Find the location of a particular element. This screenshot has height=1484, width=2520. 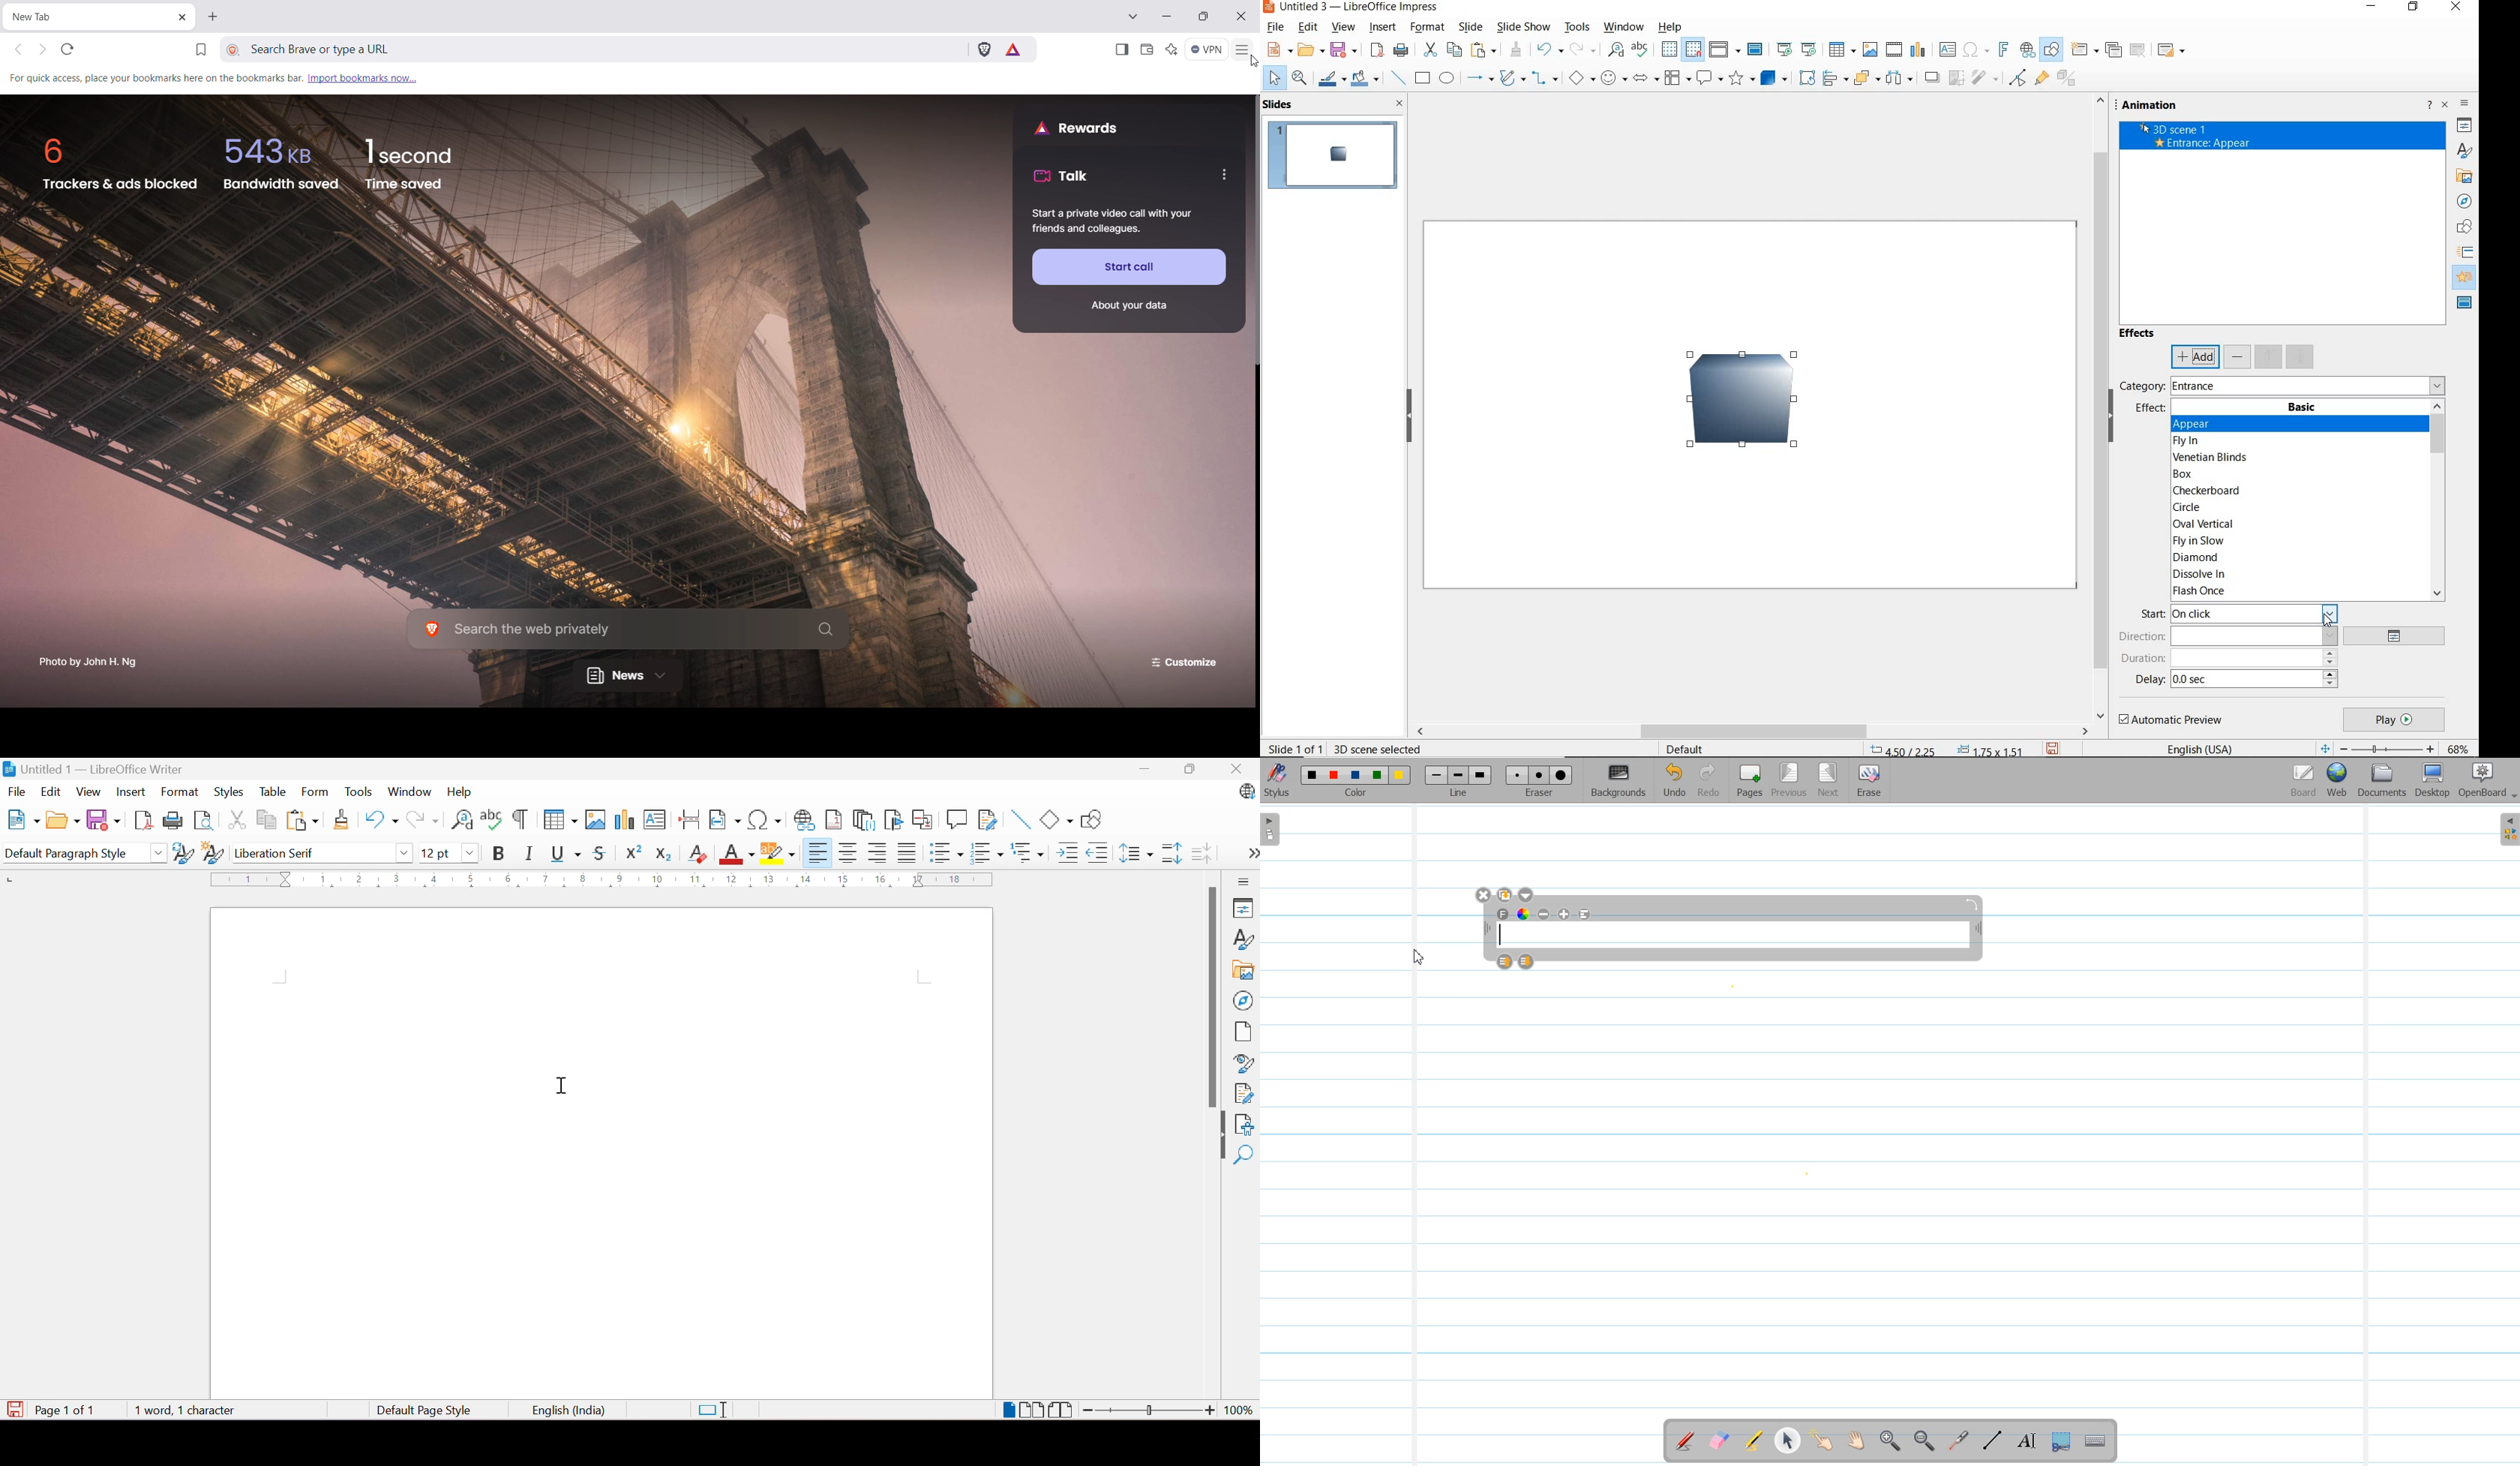

scrollbar is located at coordinates (1257, 229).